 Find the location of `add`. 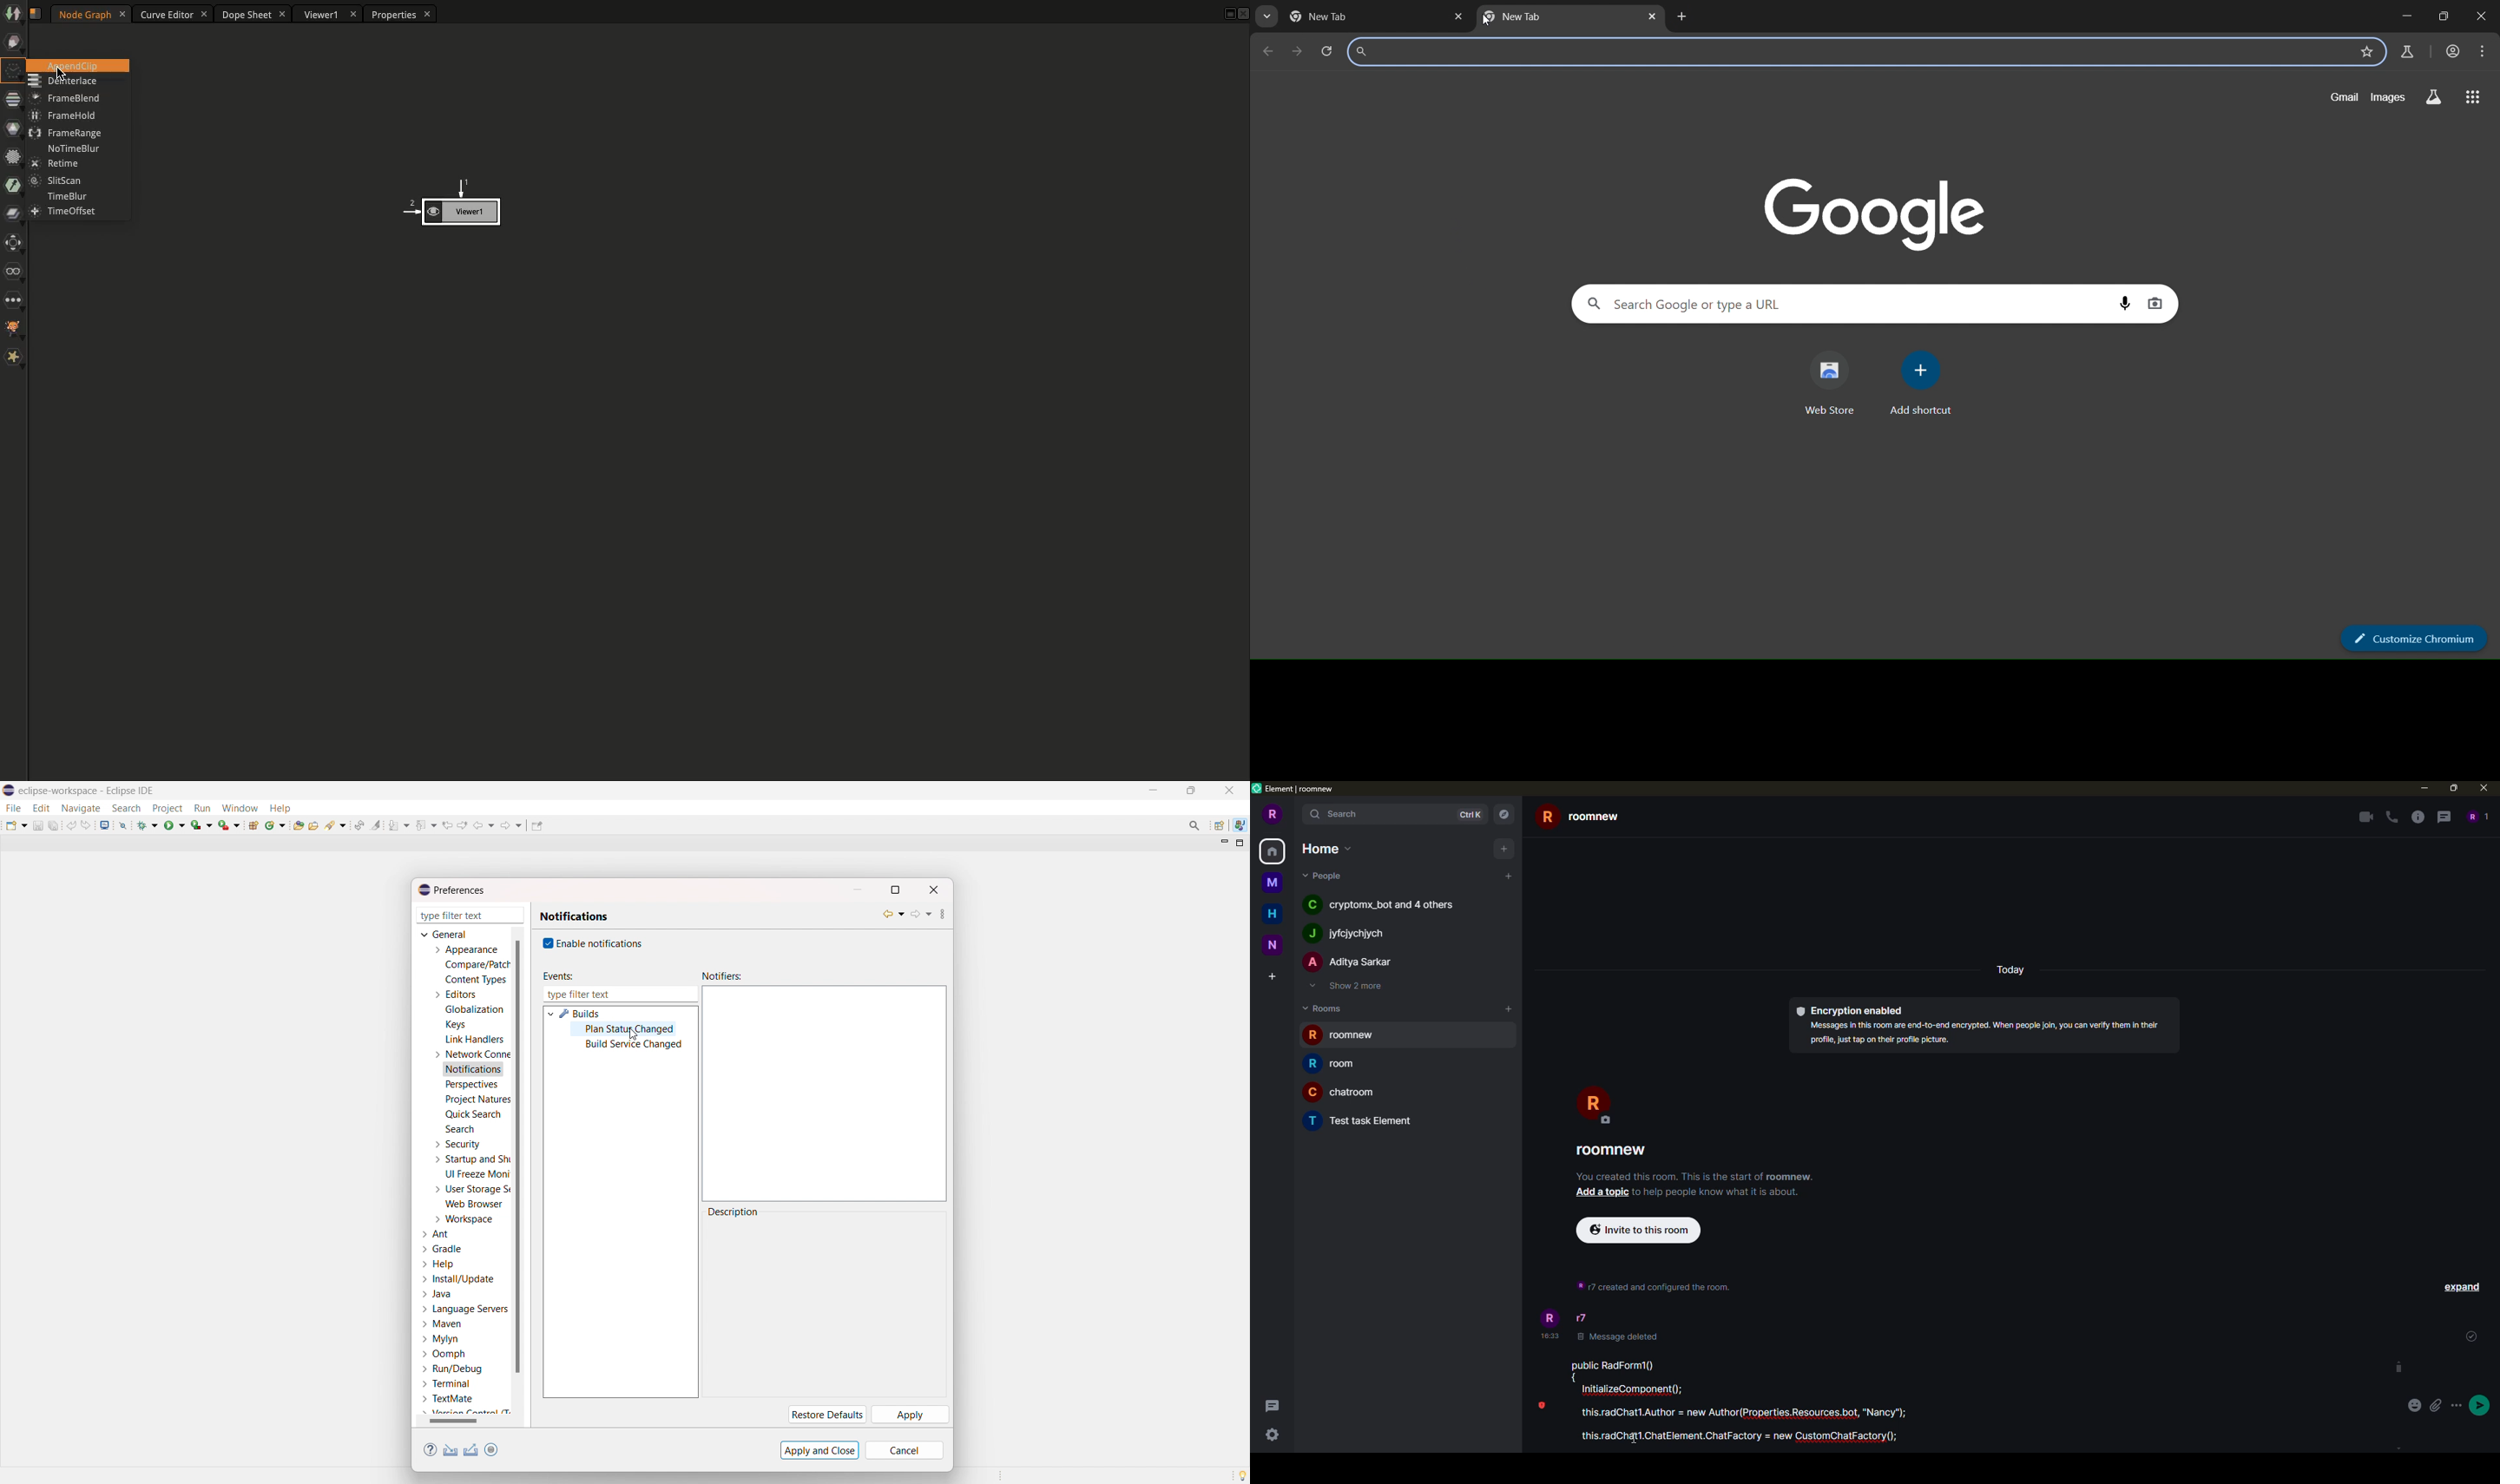

add is located at coordinates (1505, 1008).